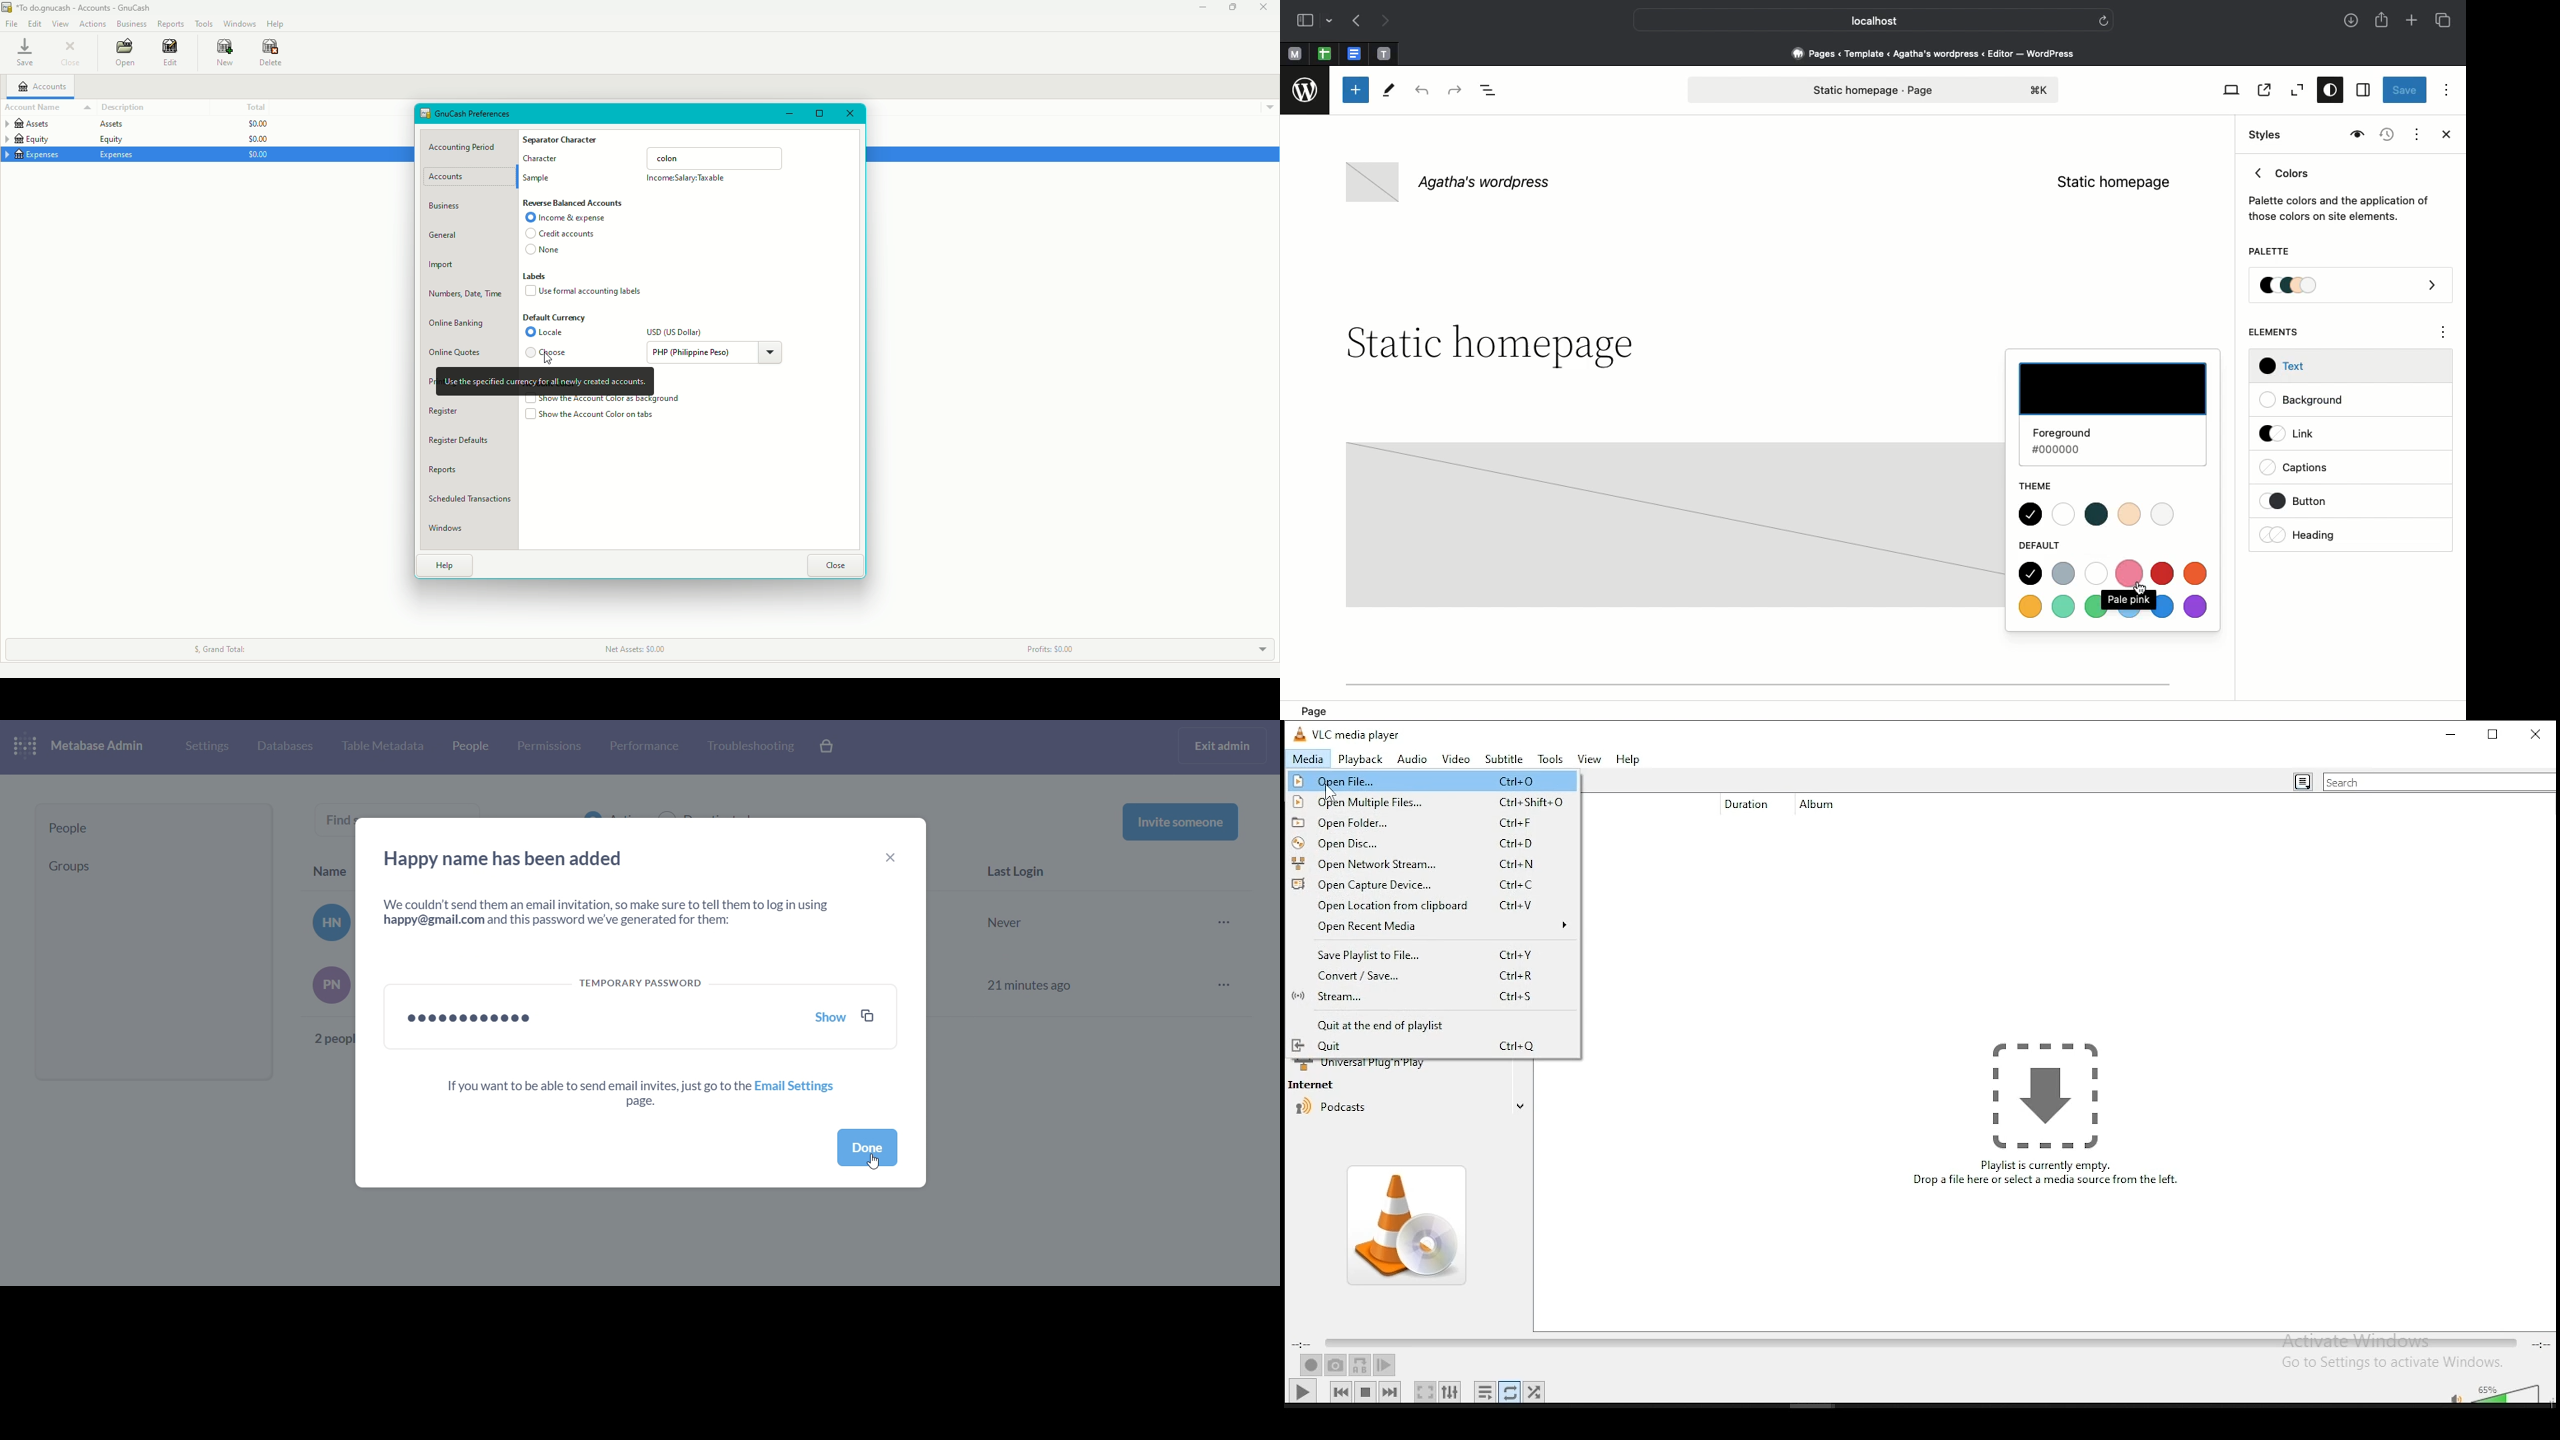  Describe the element at coordinates (1332, 21) in the screenshot. I see `drop-down` at that location.